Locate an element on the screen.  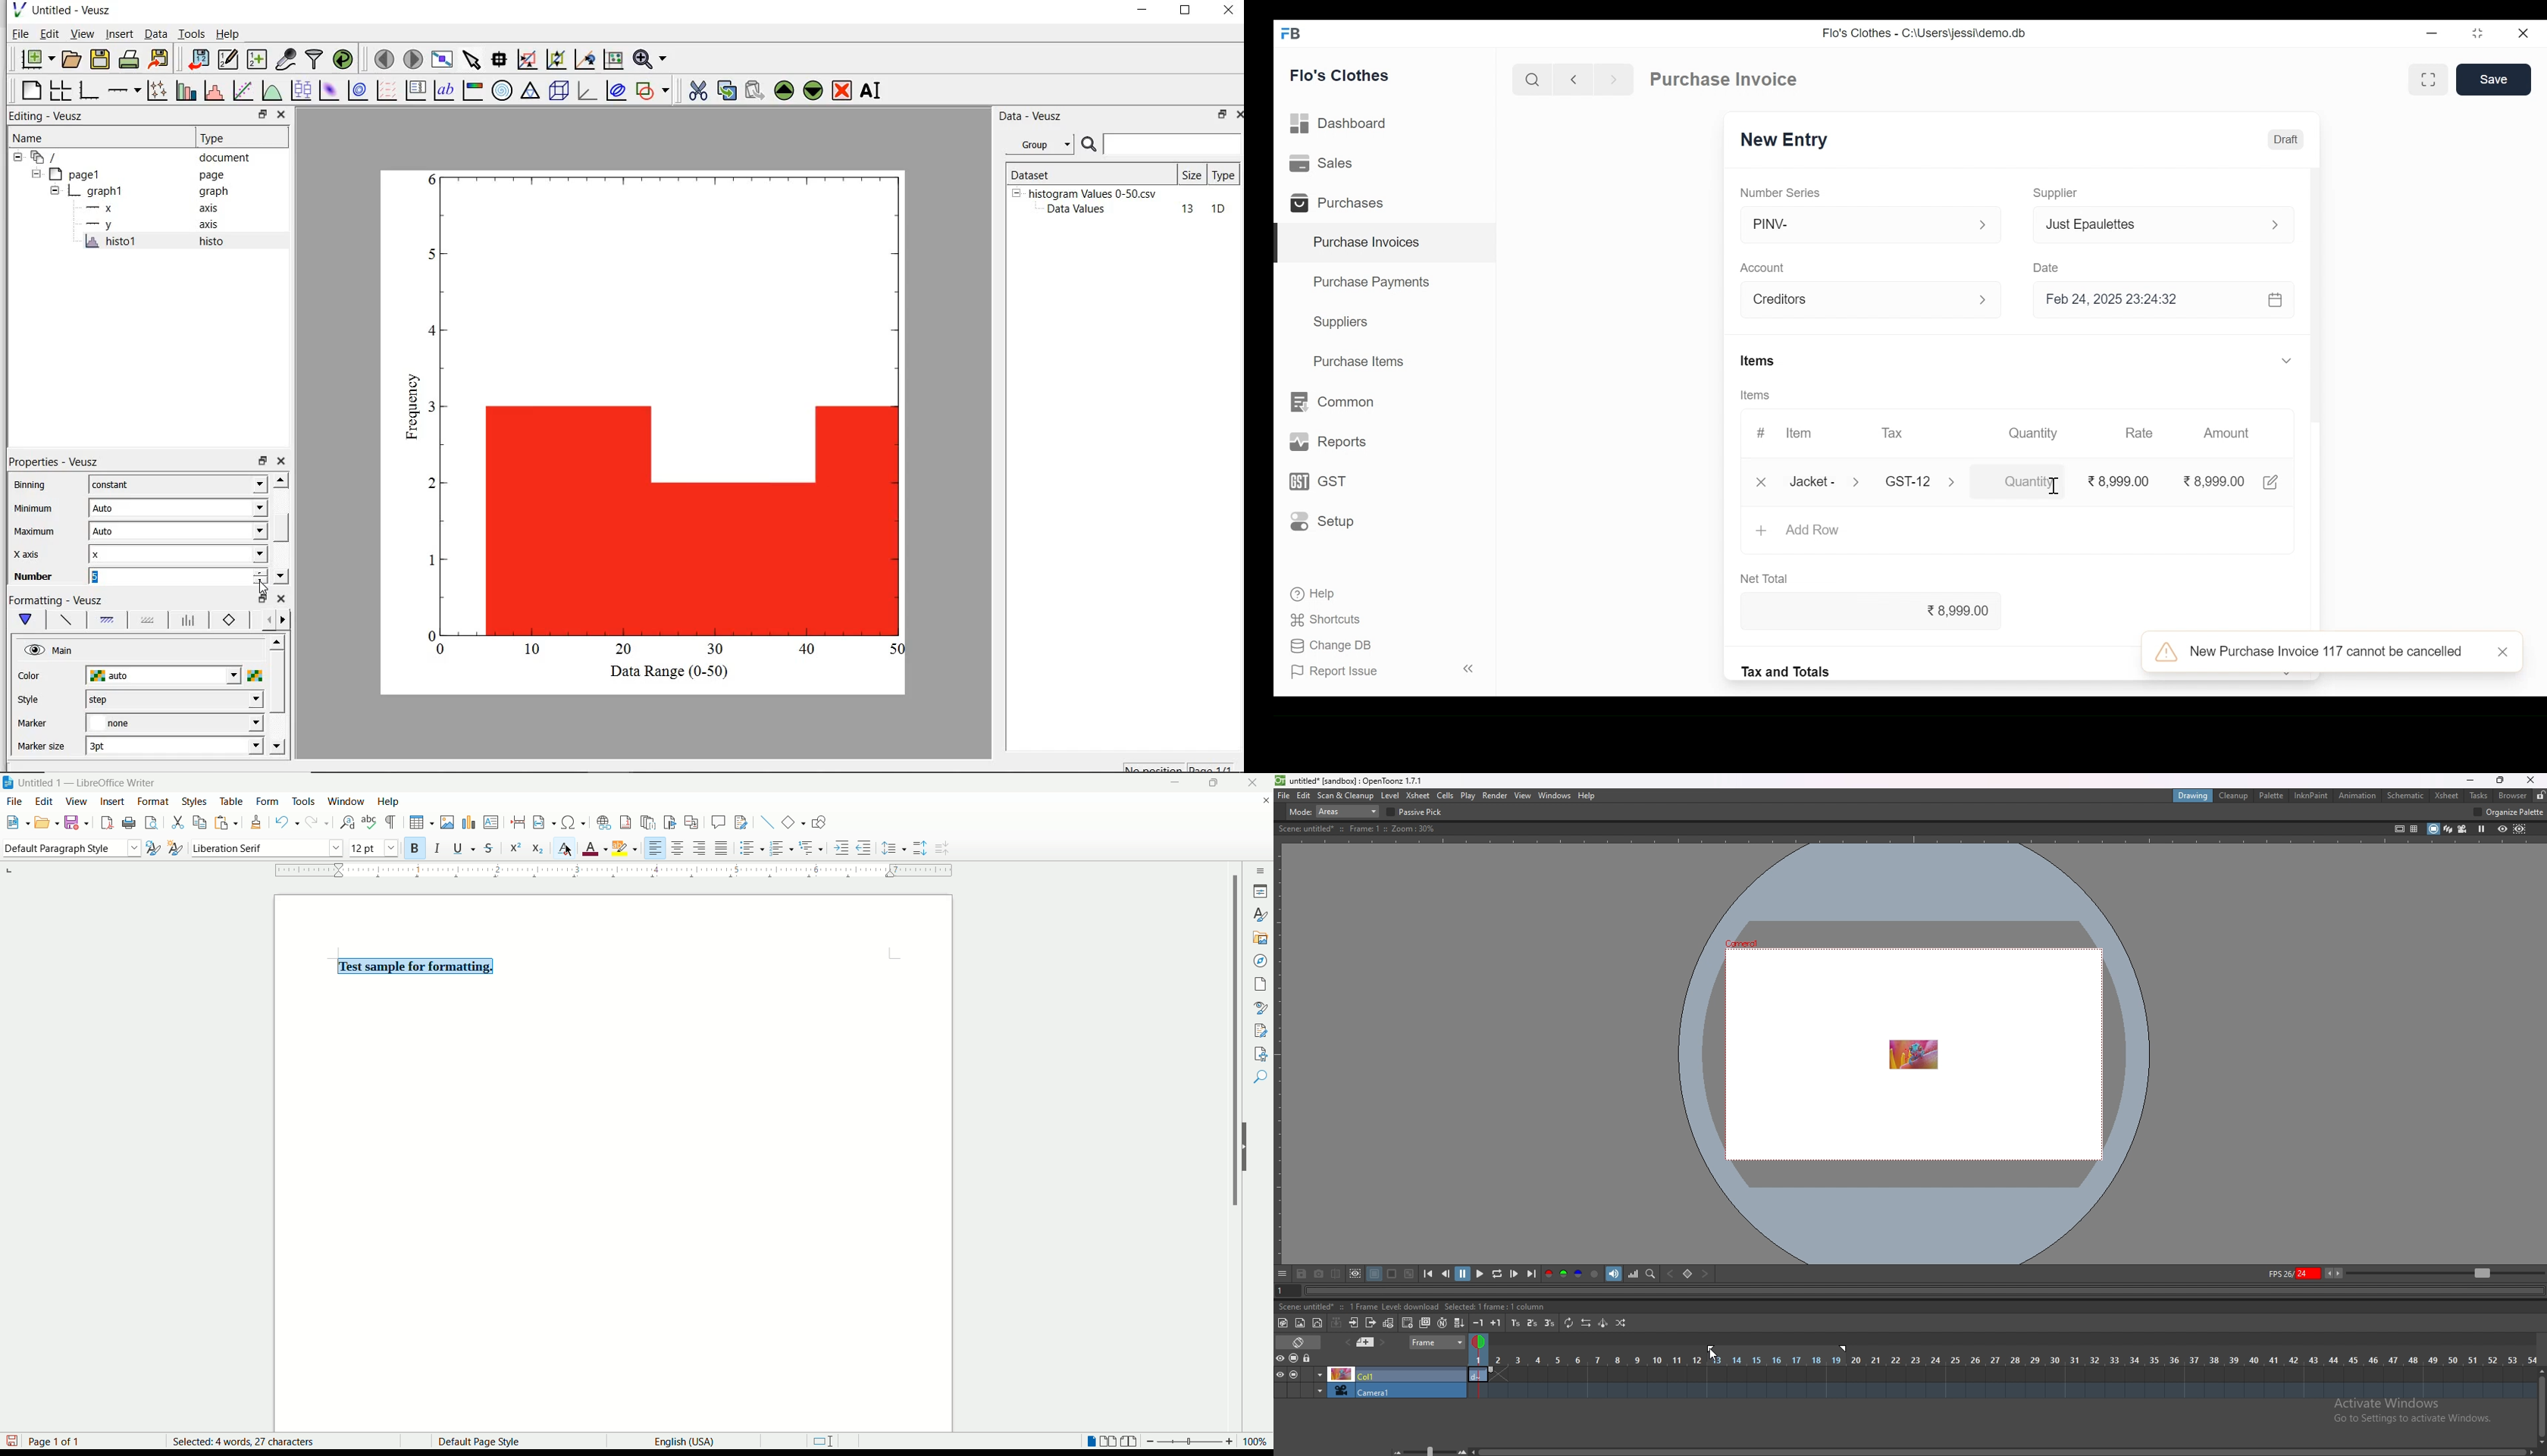
camera stand view is located at coordinates (2432, 829).